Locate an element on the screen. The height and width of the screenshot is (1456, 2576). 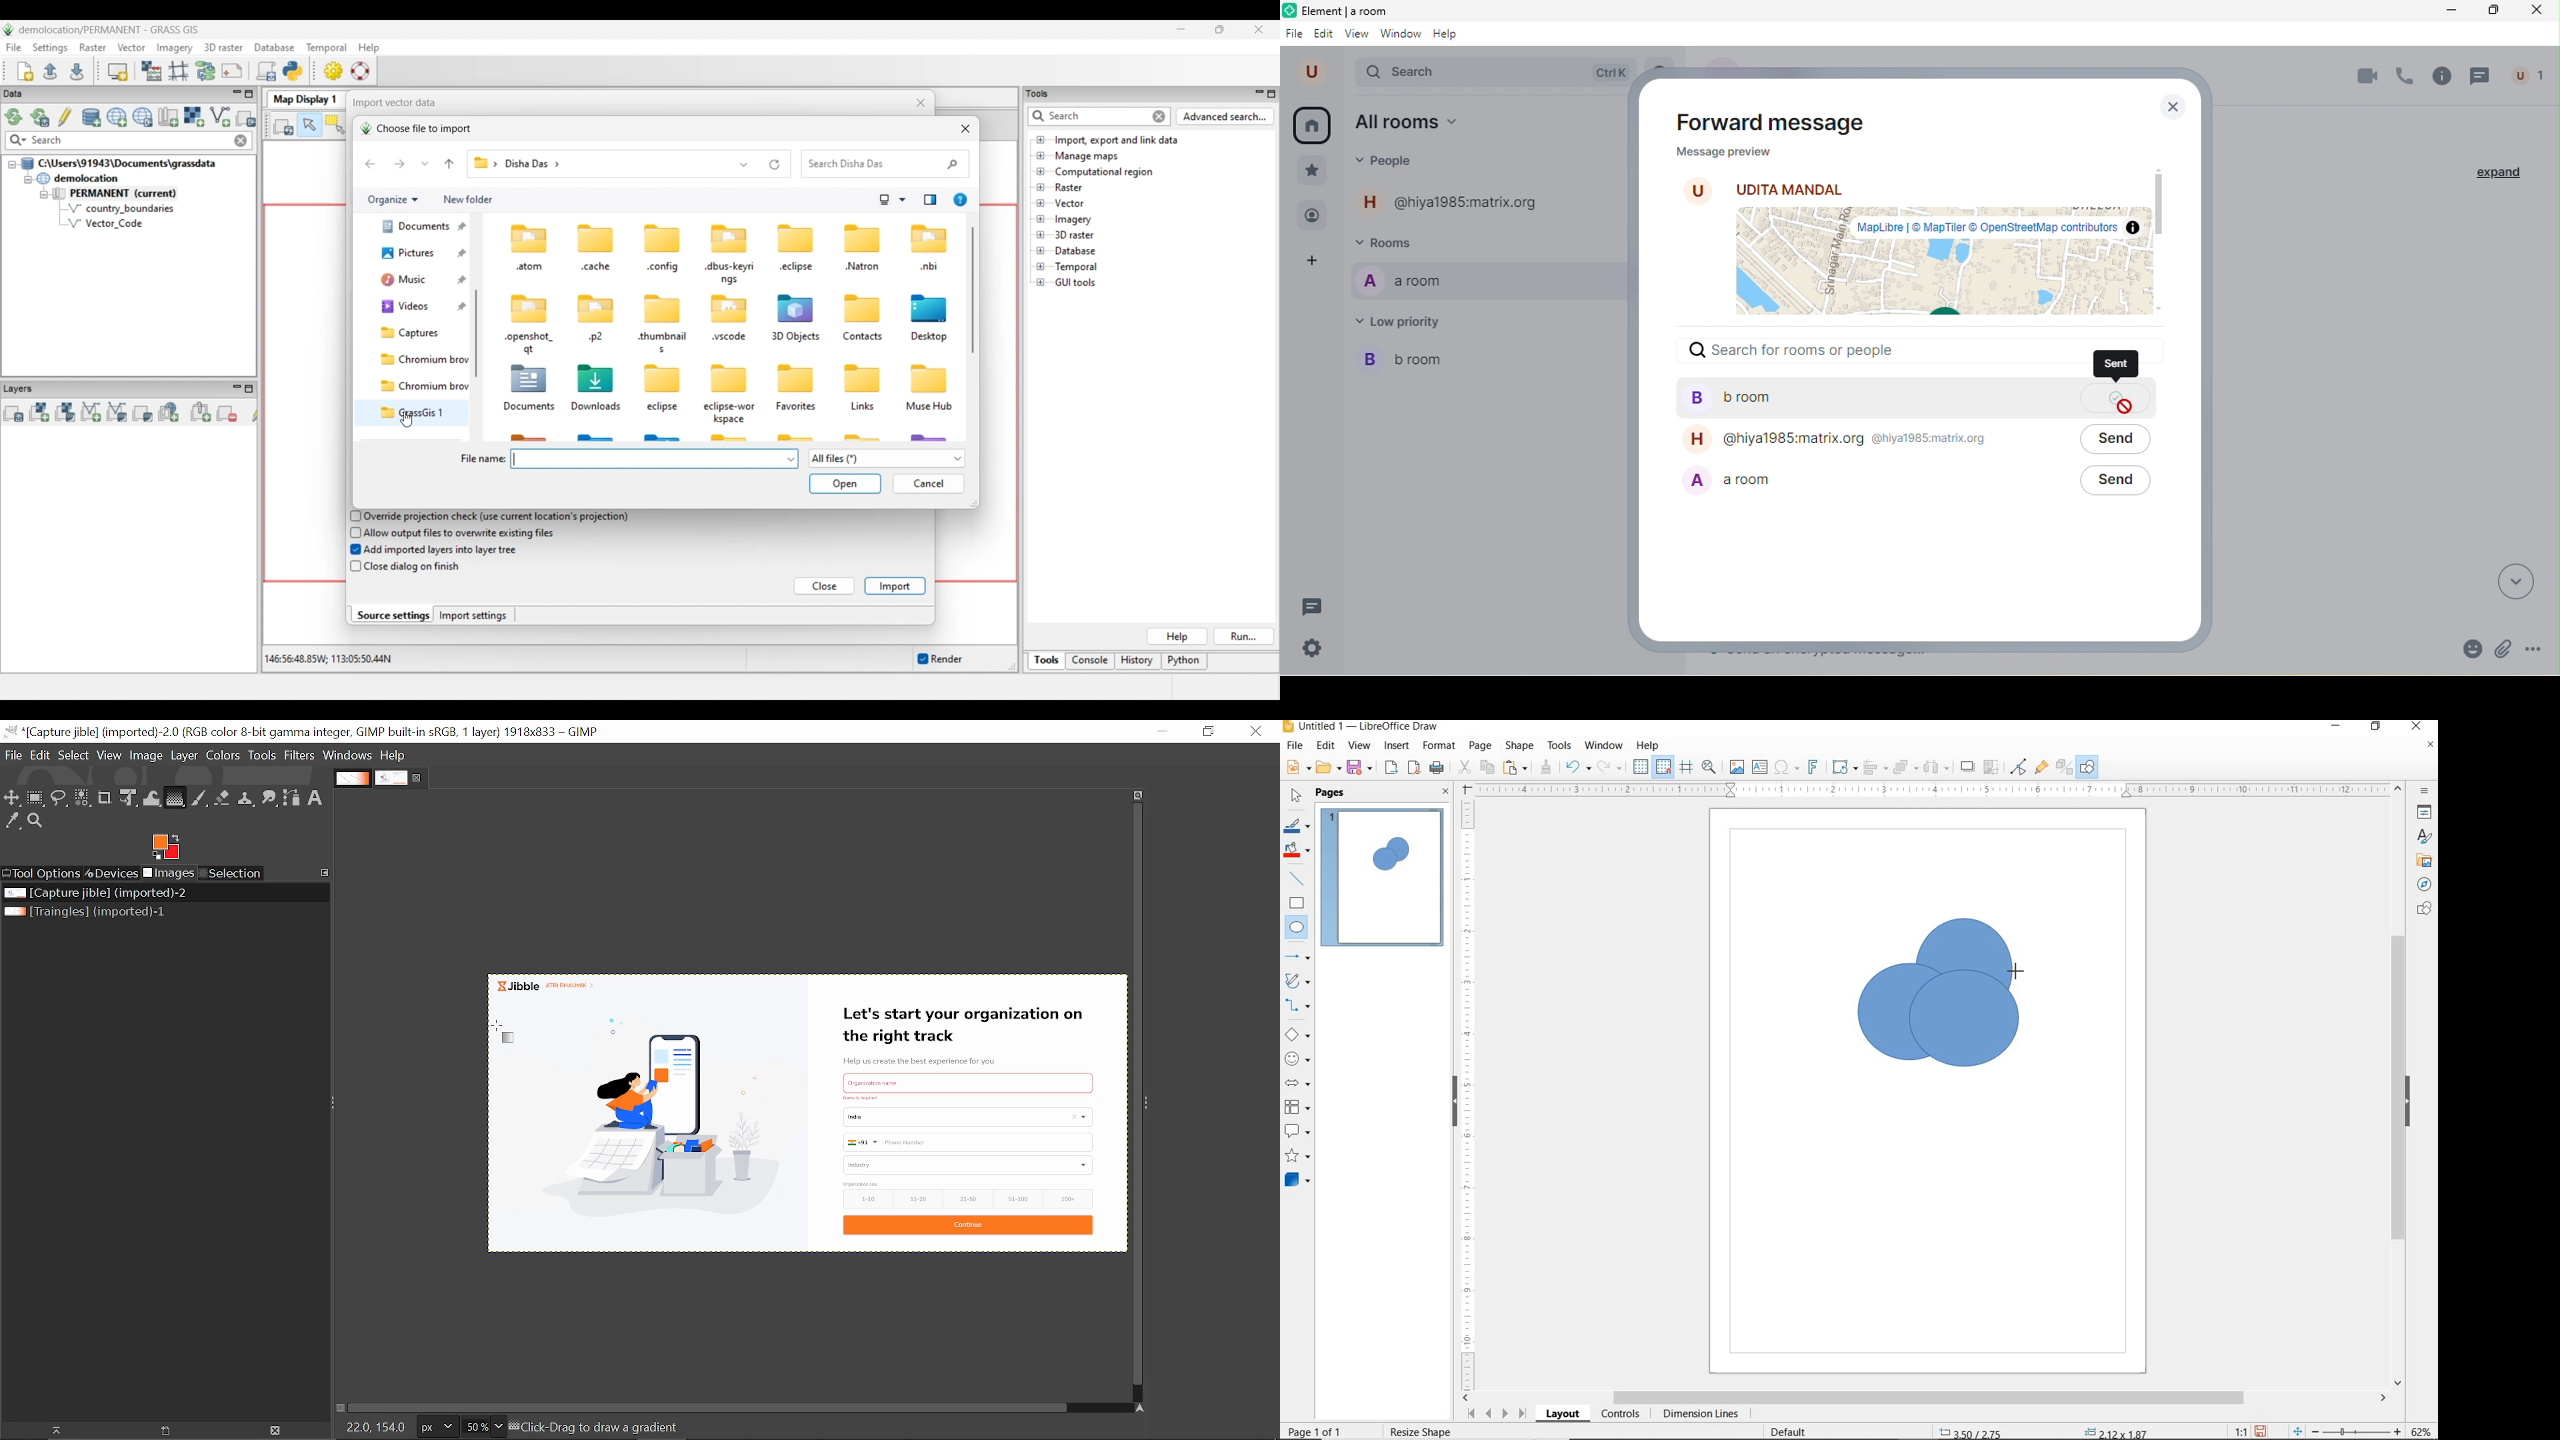
REDO is located at coordinates (1610, 768).